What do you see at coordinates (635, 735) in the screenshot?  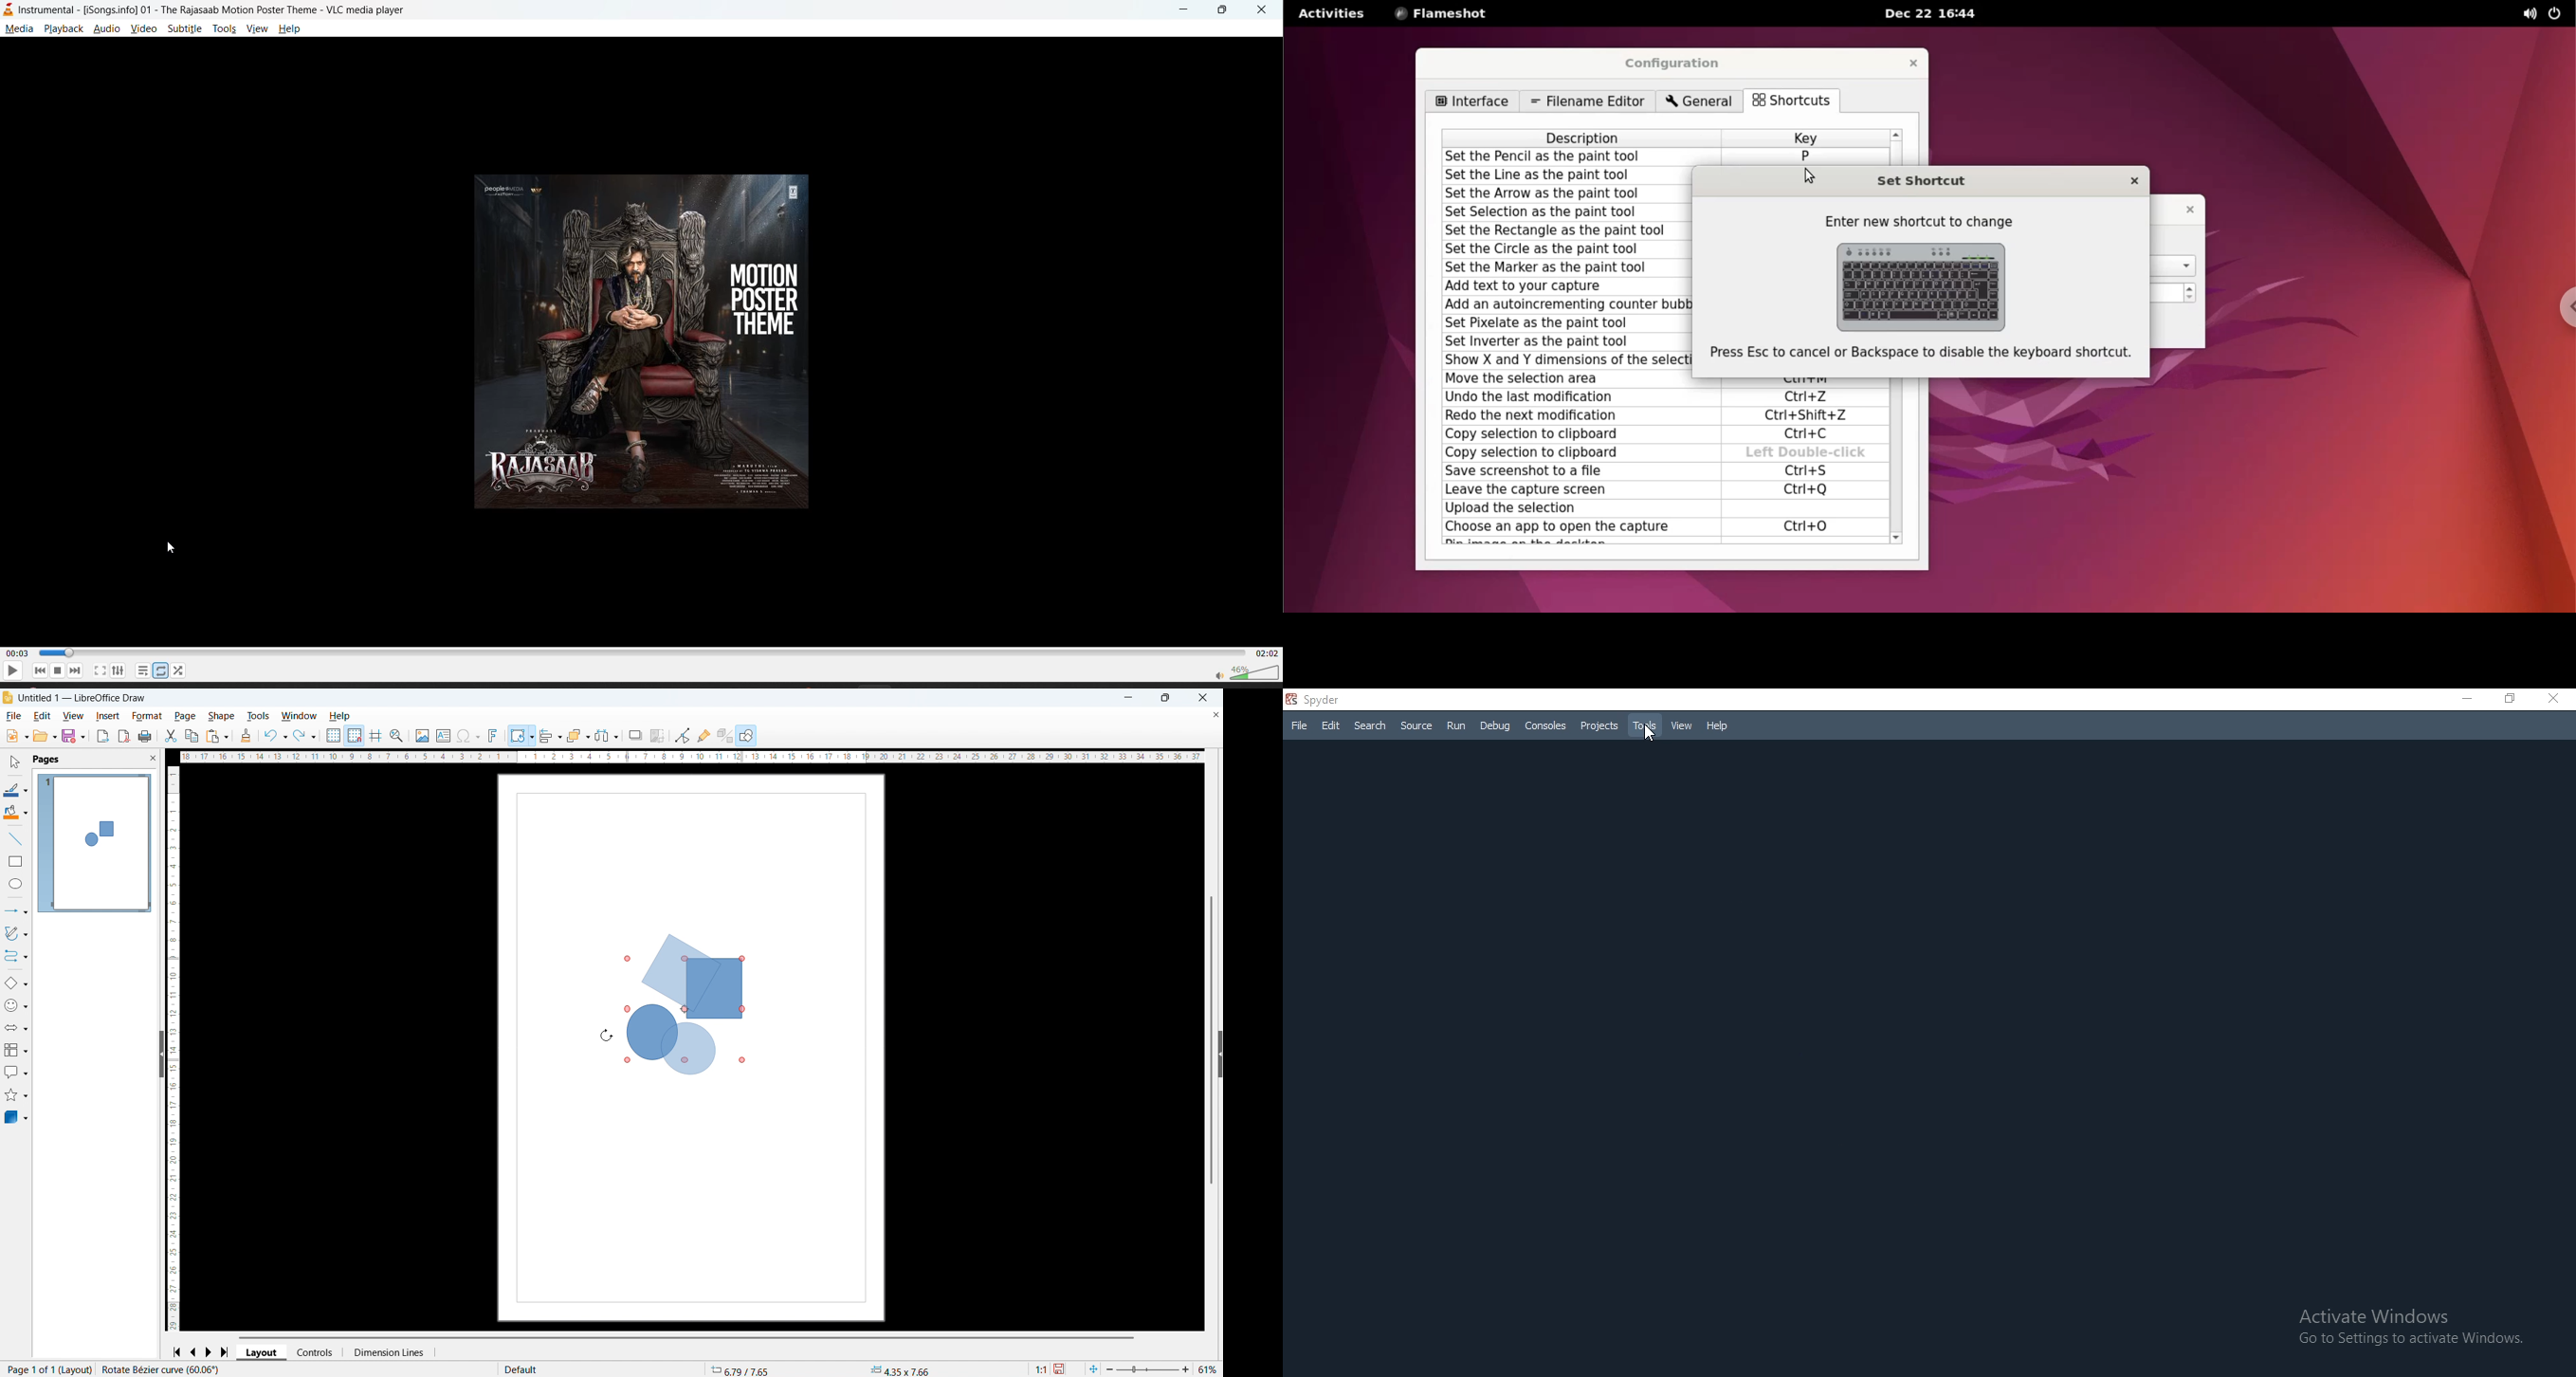 I see `Shadow ` at bounding box center [635, 735].